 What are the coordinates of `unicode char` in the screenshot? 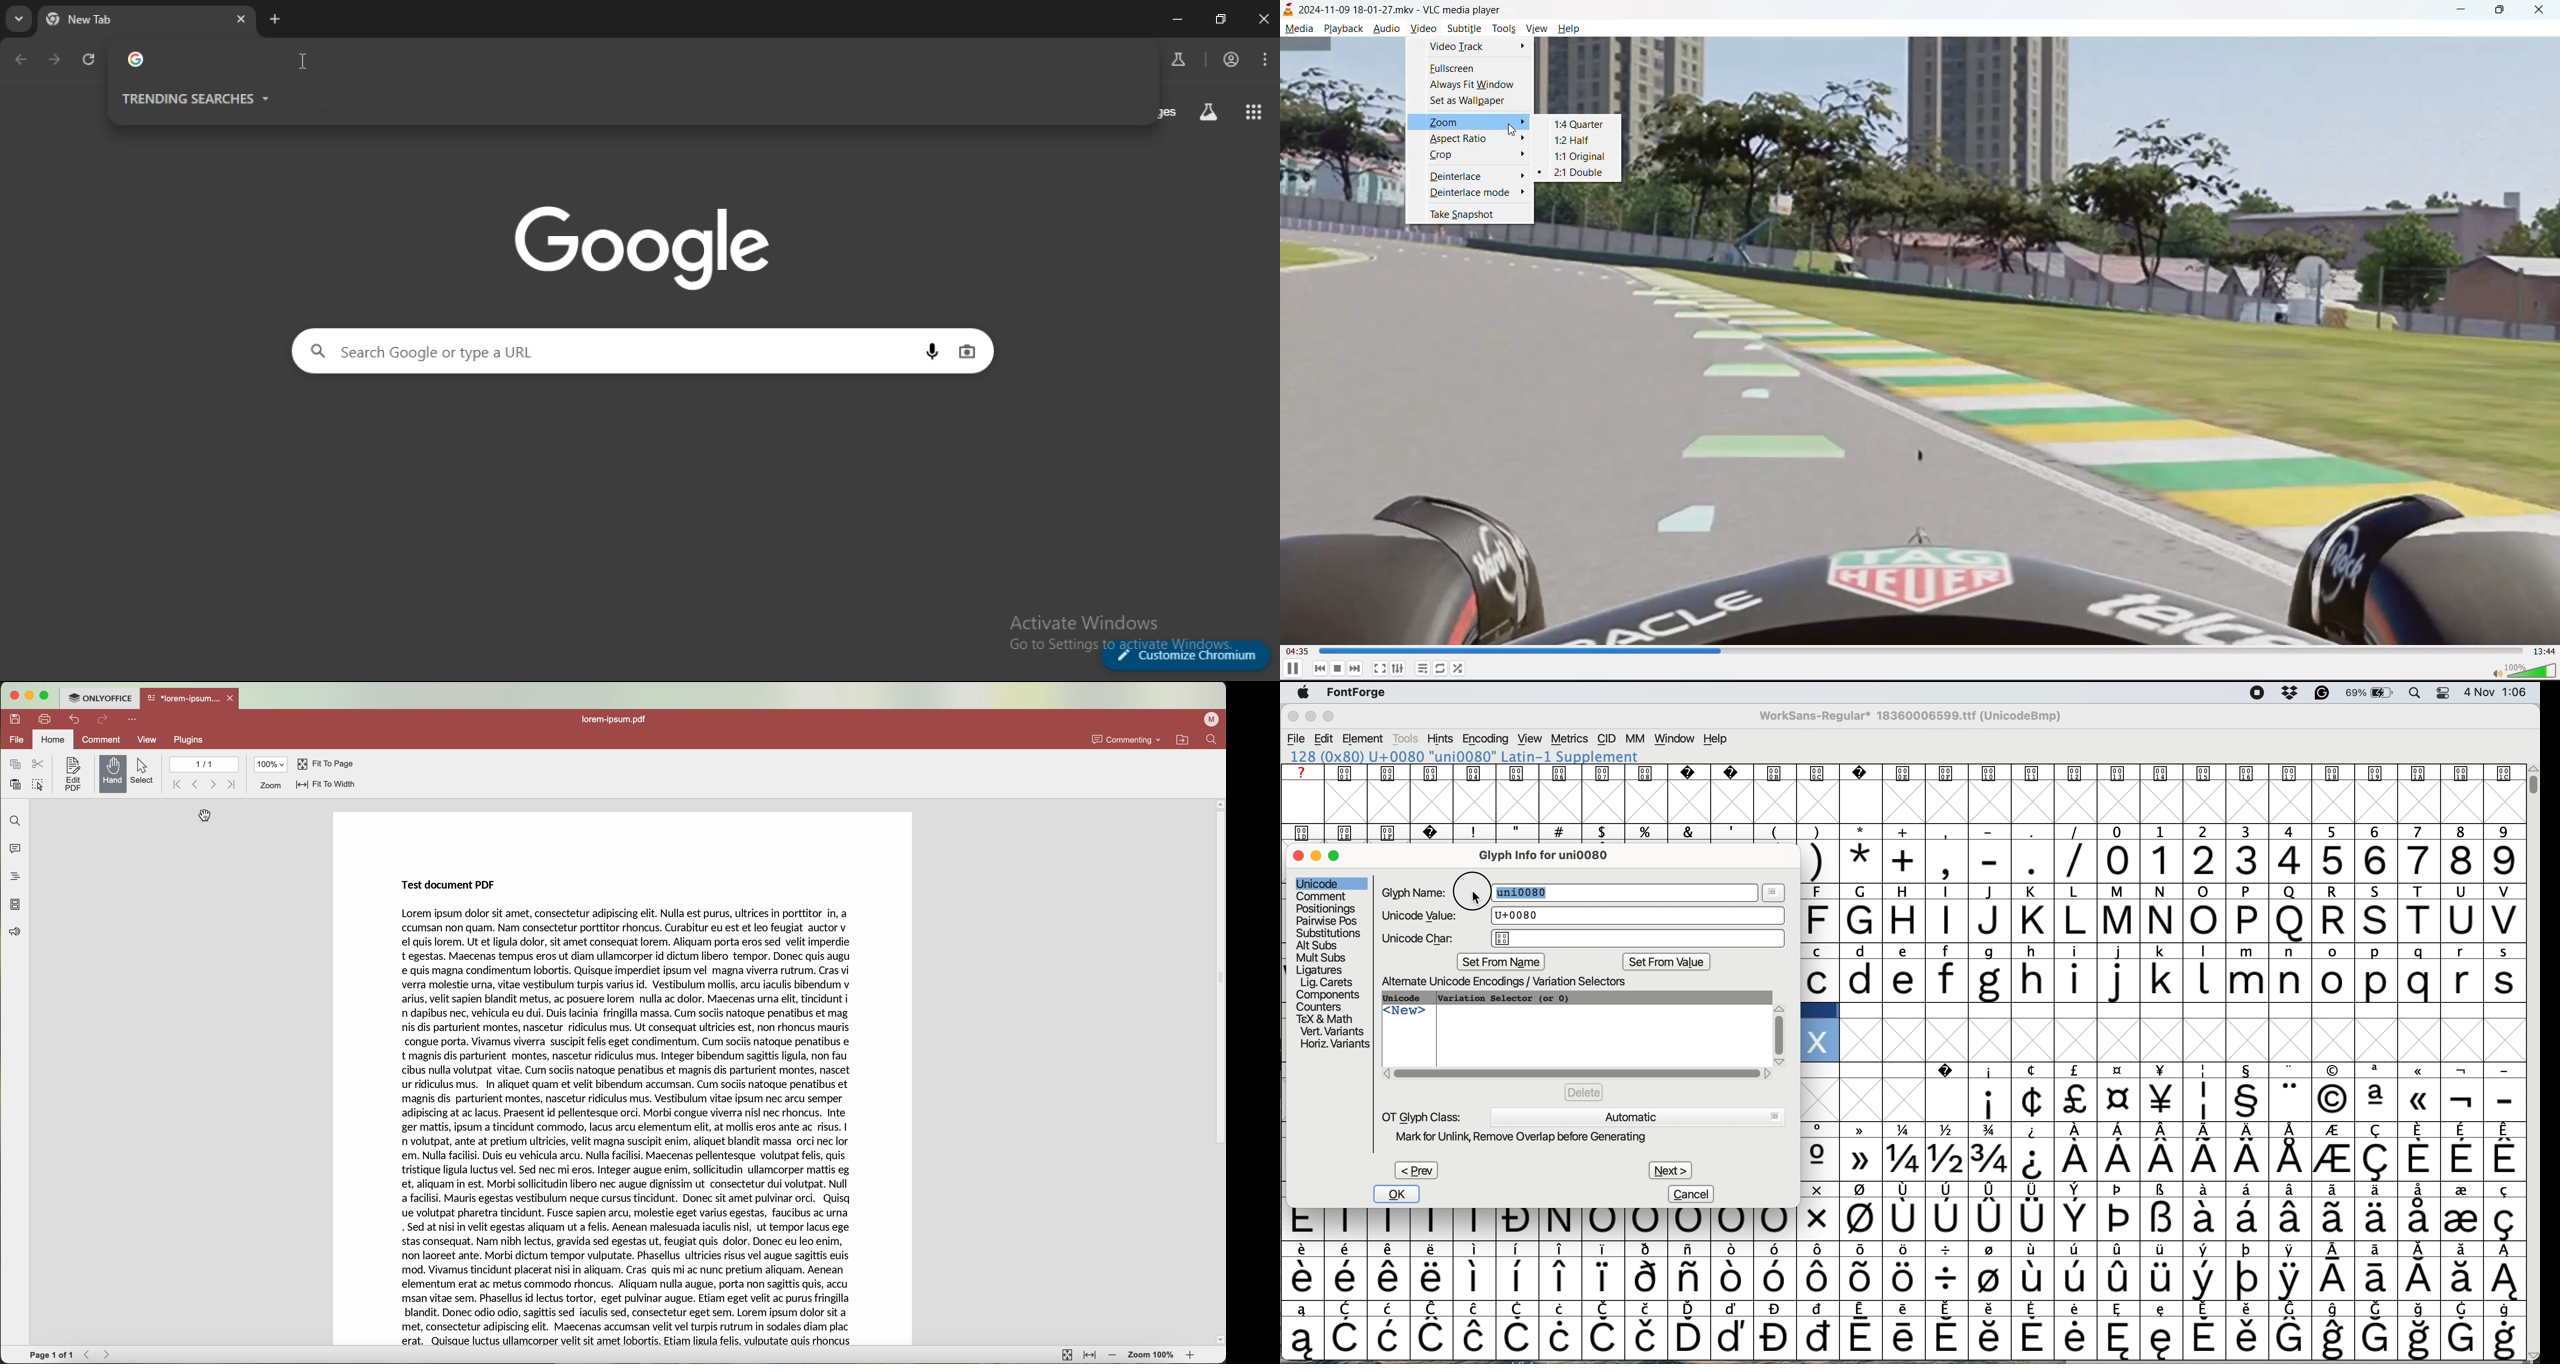 It's located at (1584, 939).